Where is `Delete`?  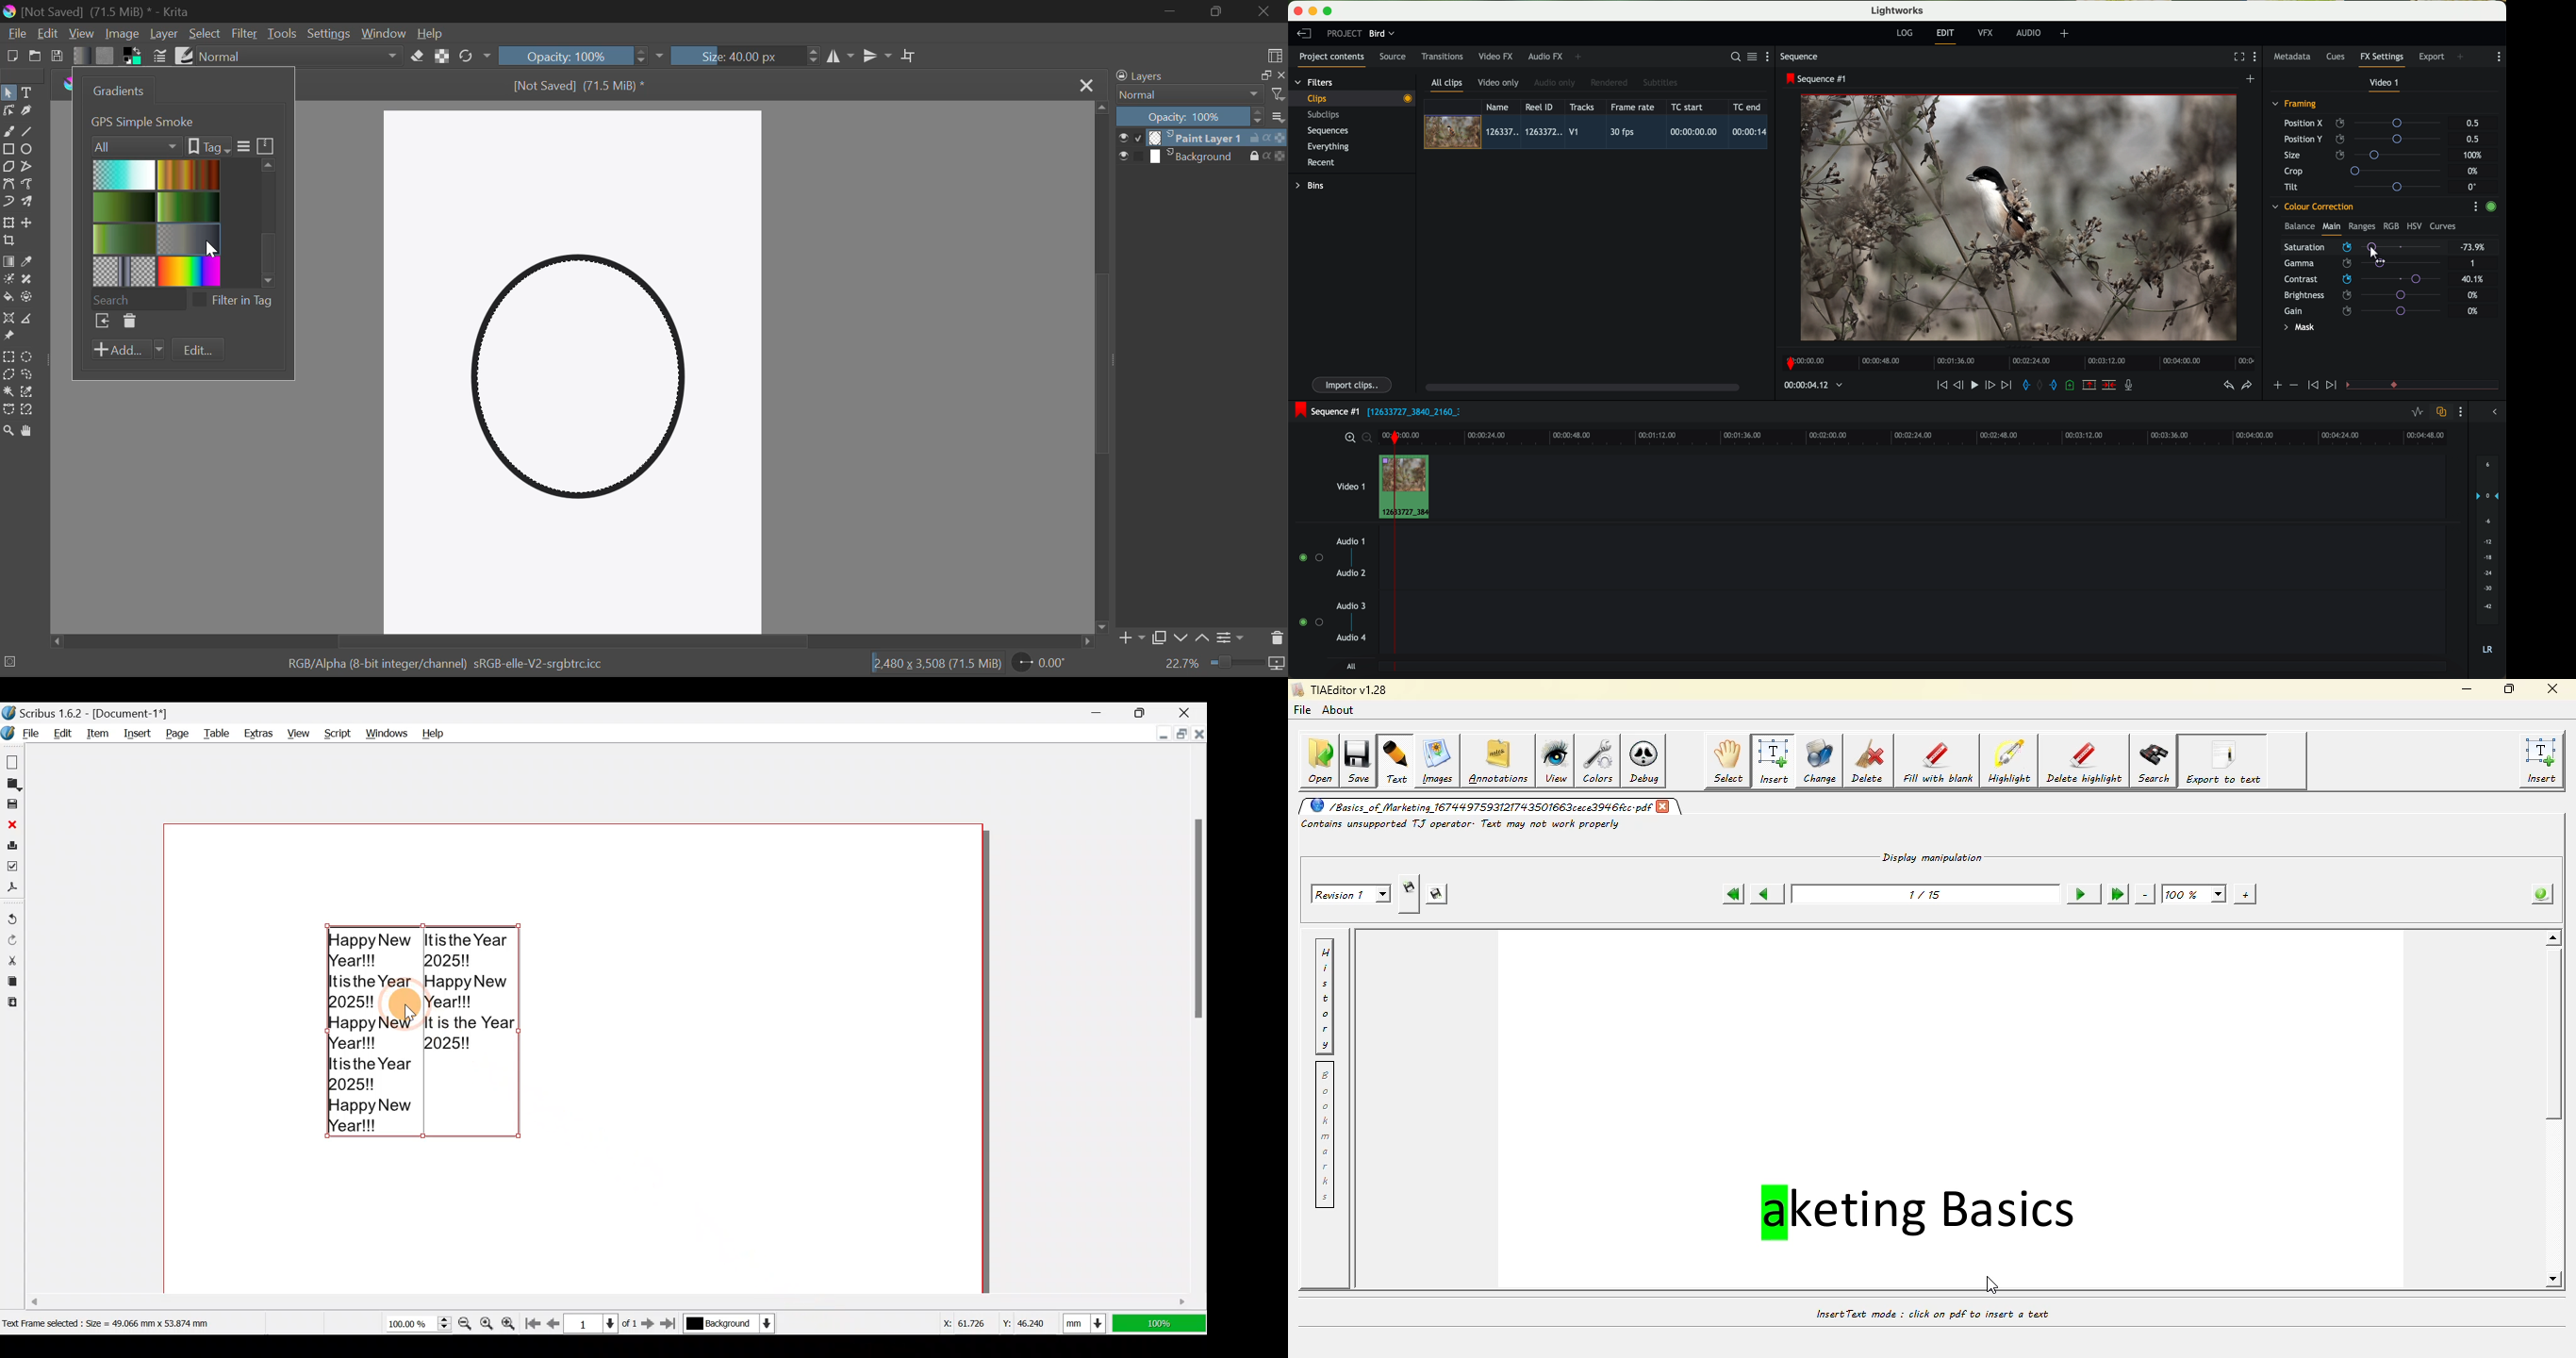 Delete is located at coordinates (130, 322).